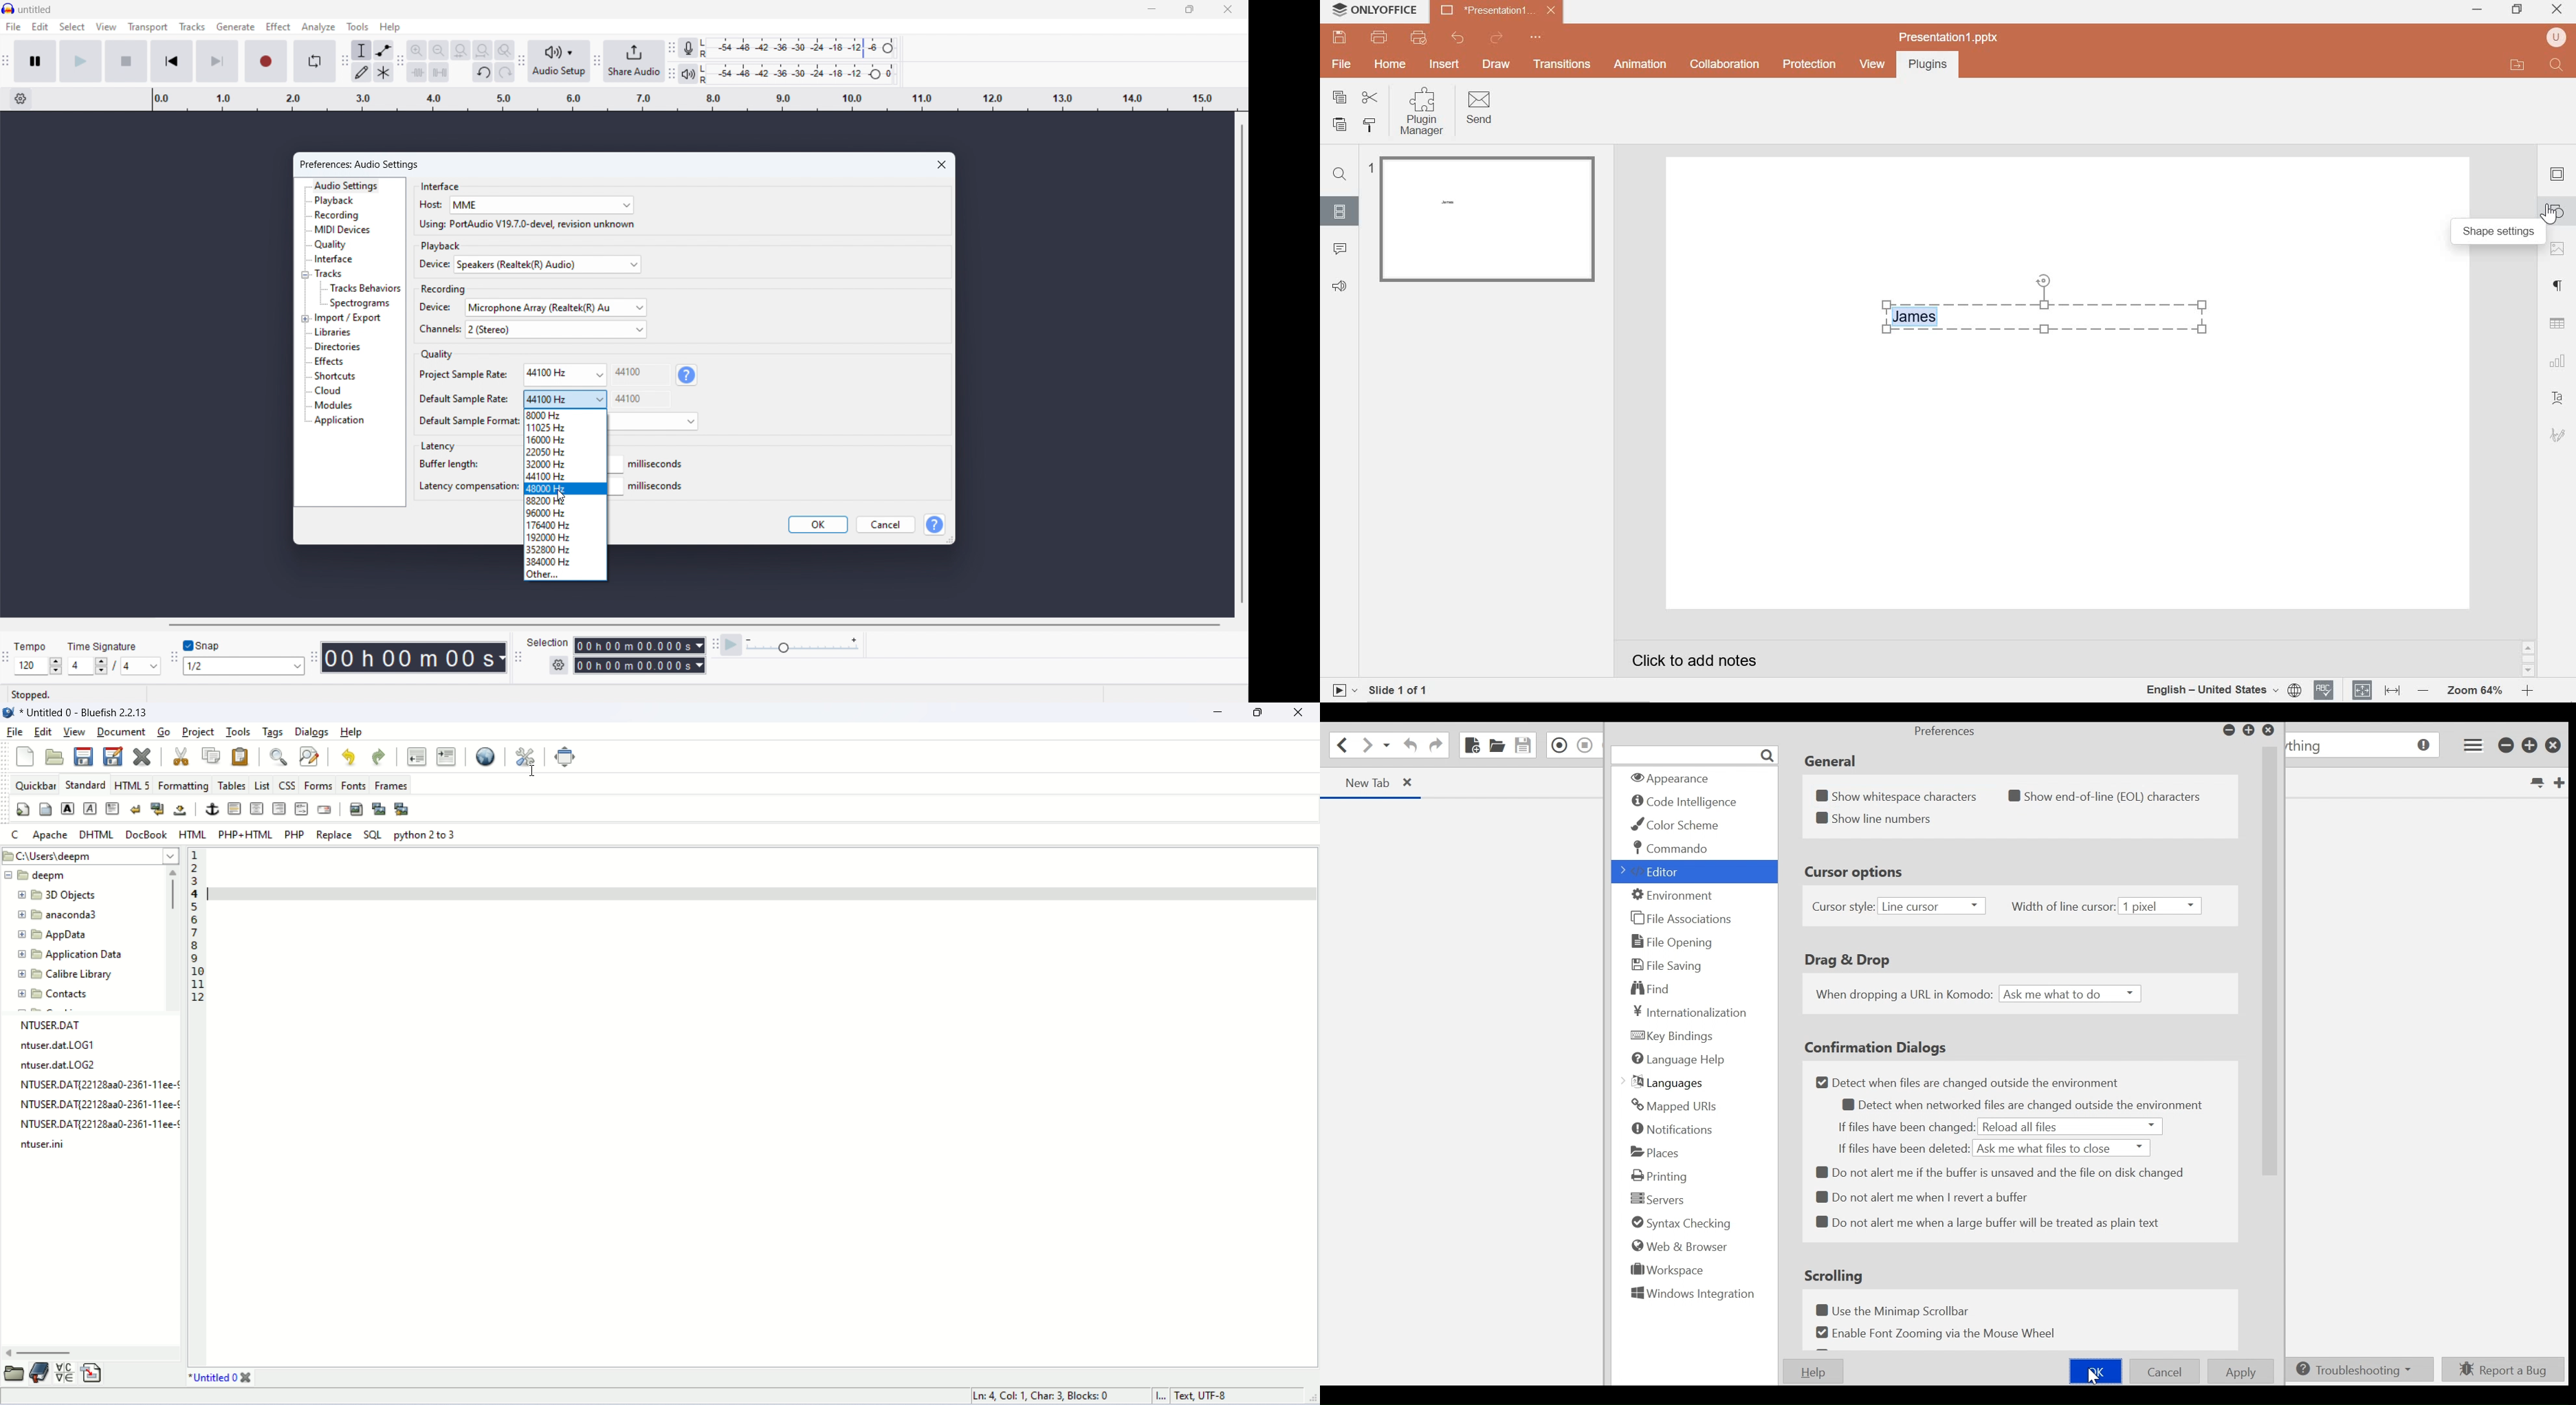 This screenshot has height=1428, width=2576. Describe the element at coordinates (1668, 1269) in the screenshot. I see `Workspace` at that location.